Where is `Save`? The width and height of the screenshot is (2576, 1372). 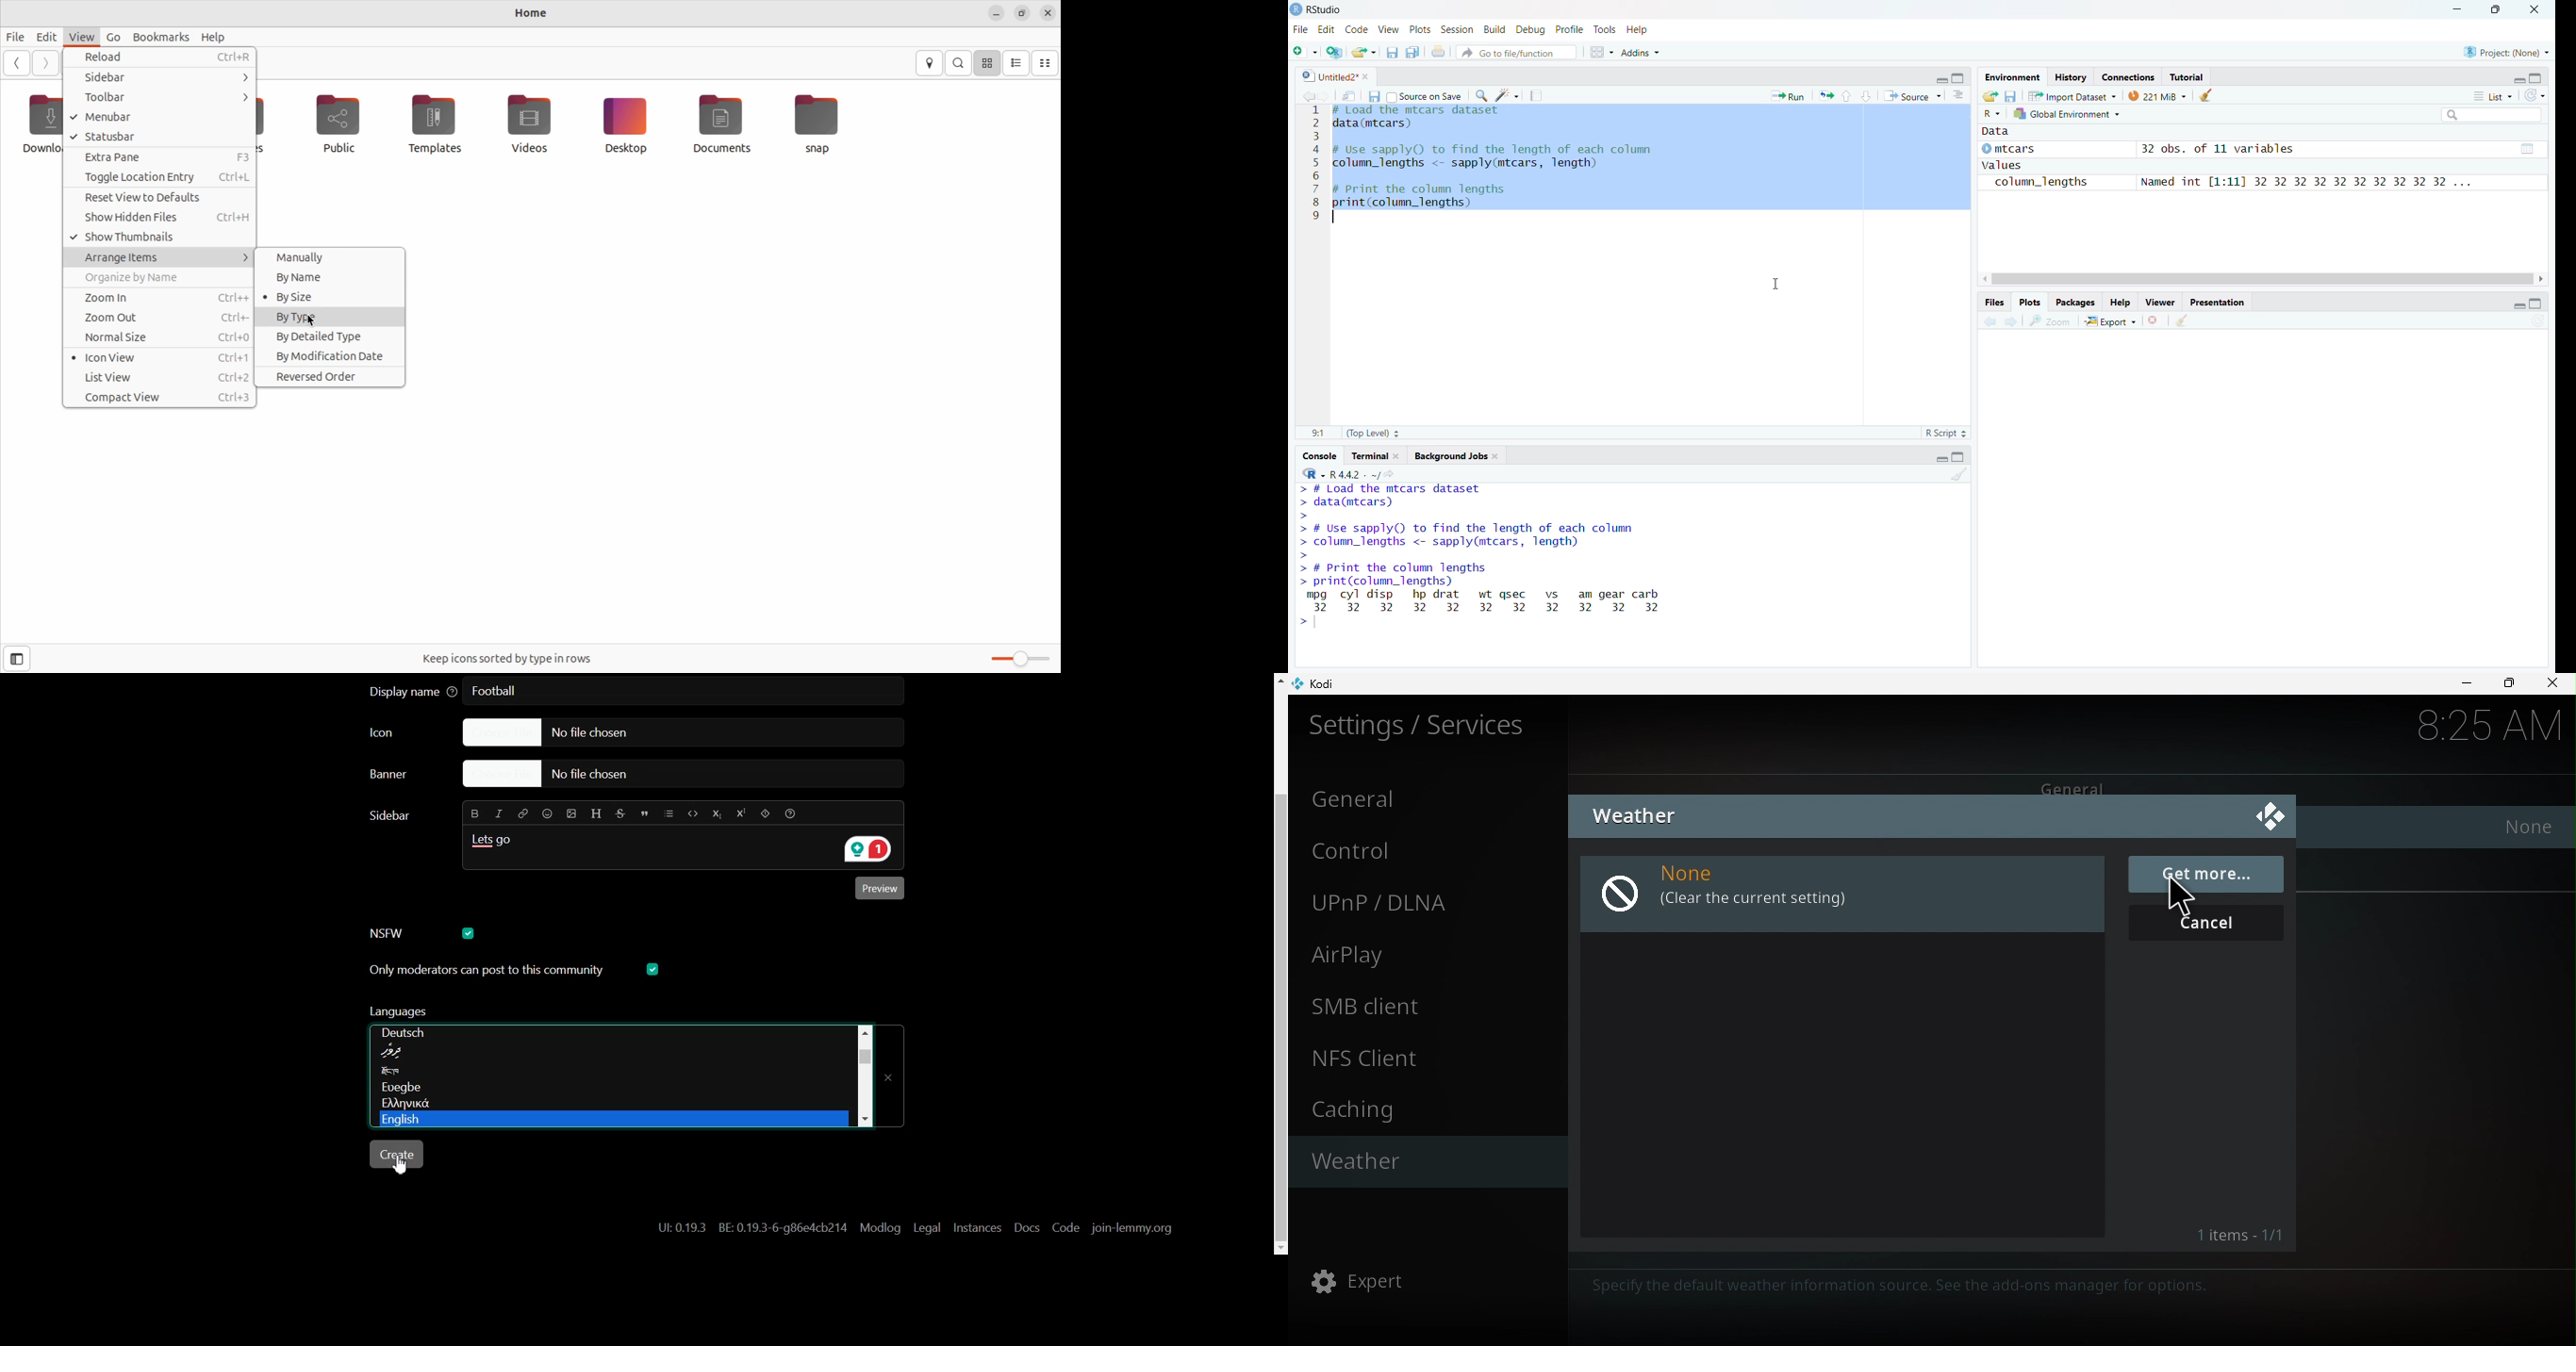
Save is located at coordinates (2011, 96).